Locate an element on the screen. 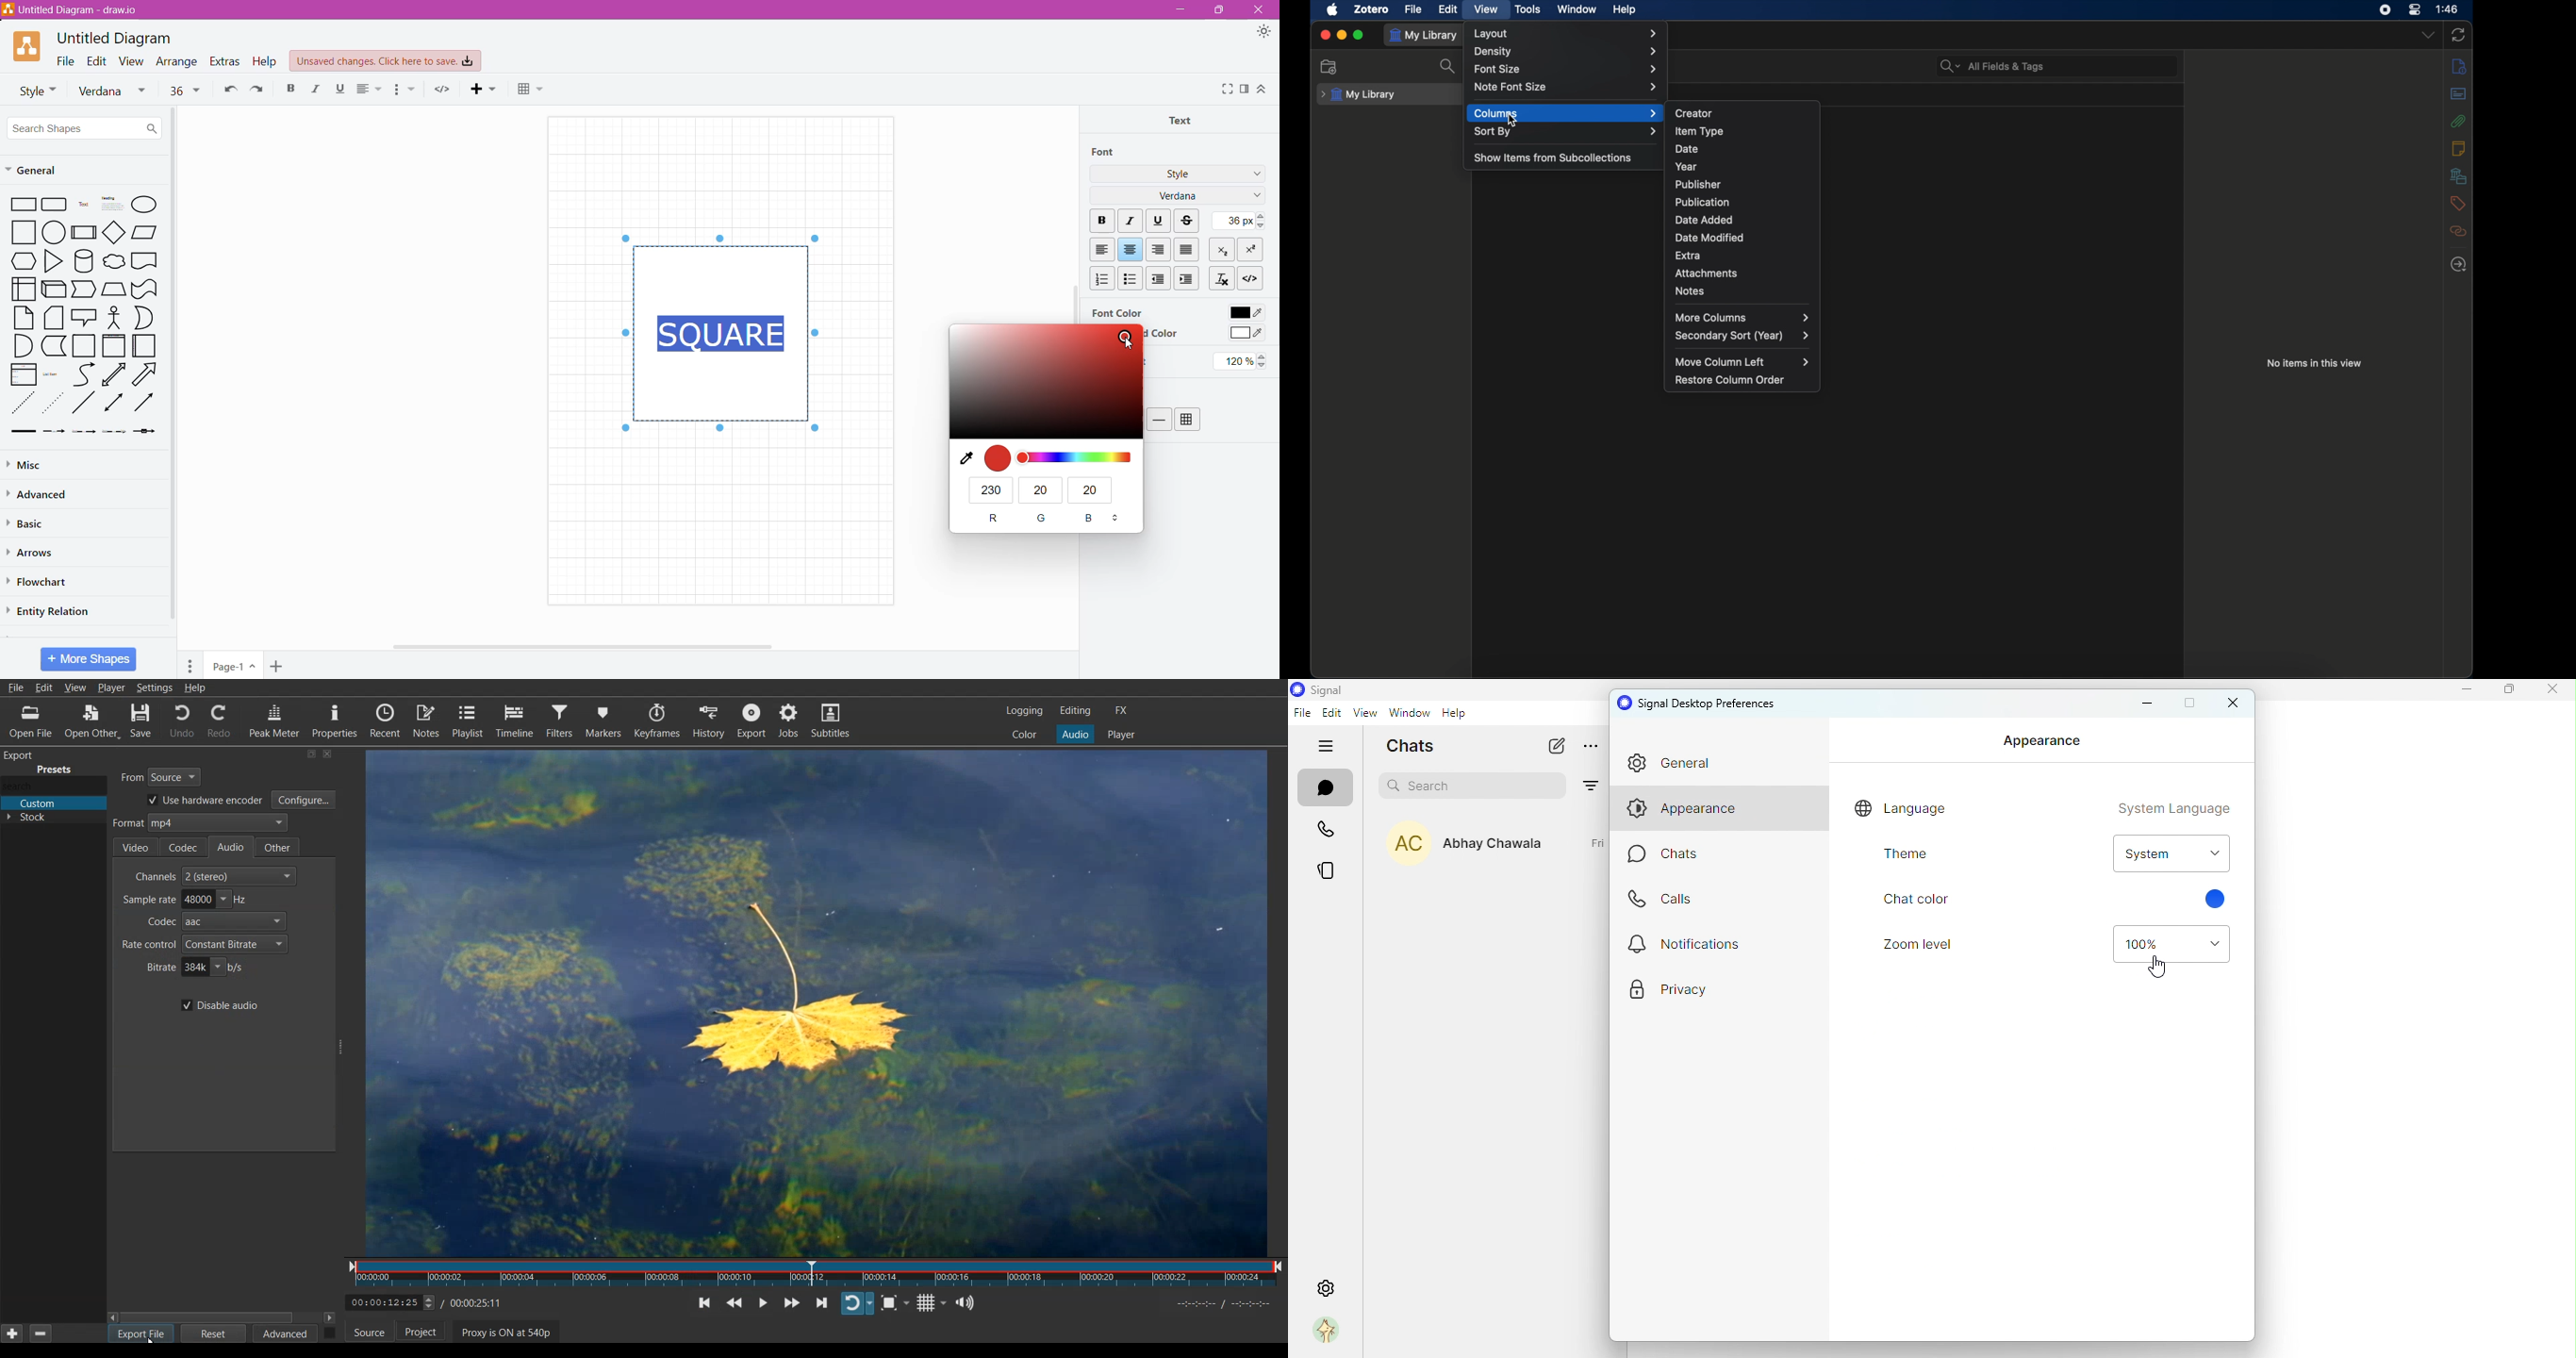 Image resolution: width=2576 pixels, height=1372 pixels. Advanced is located at coordinates (286, 1334).